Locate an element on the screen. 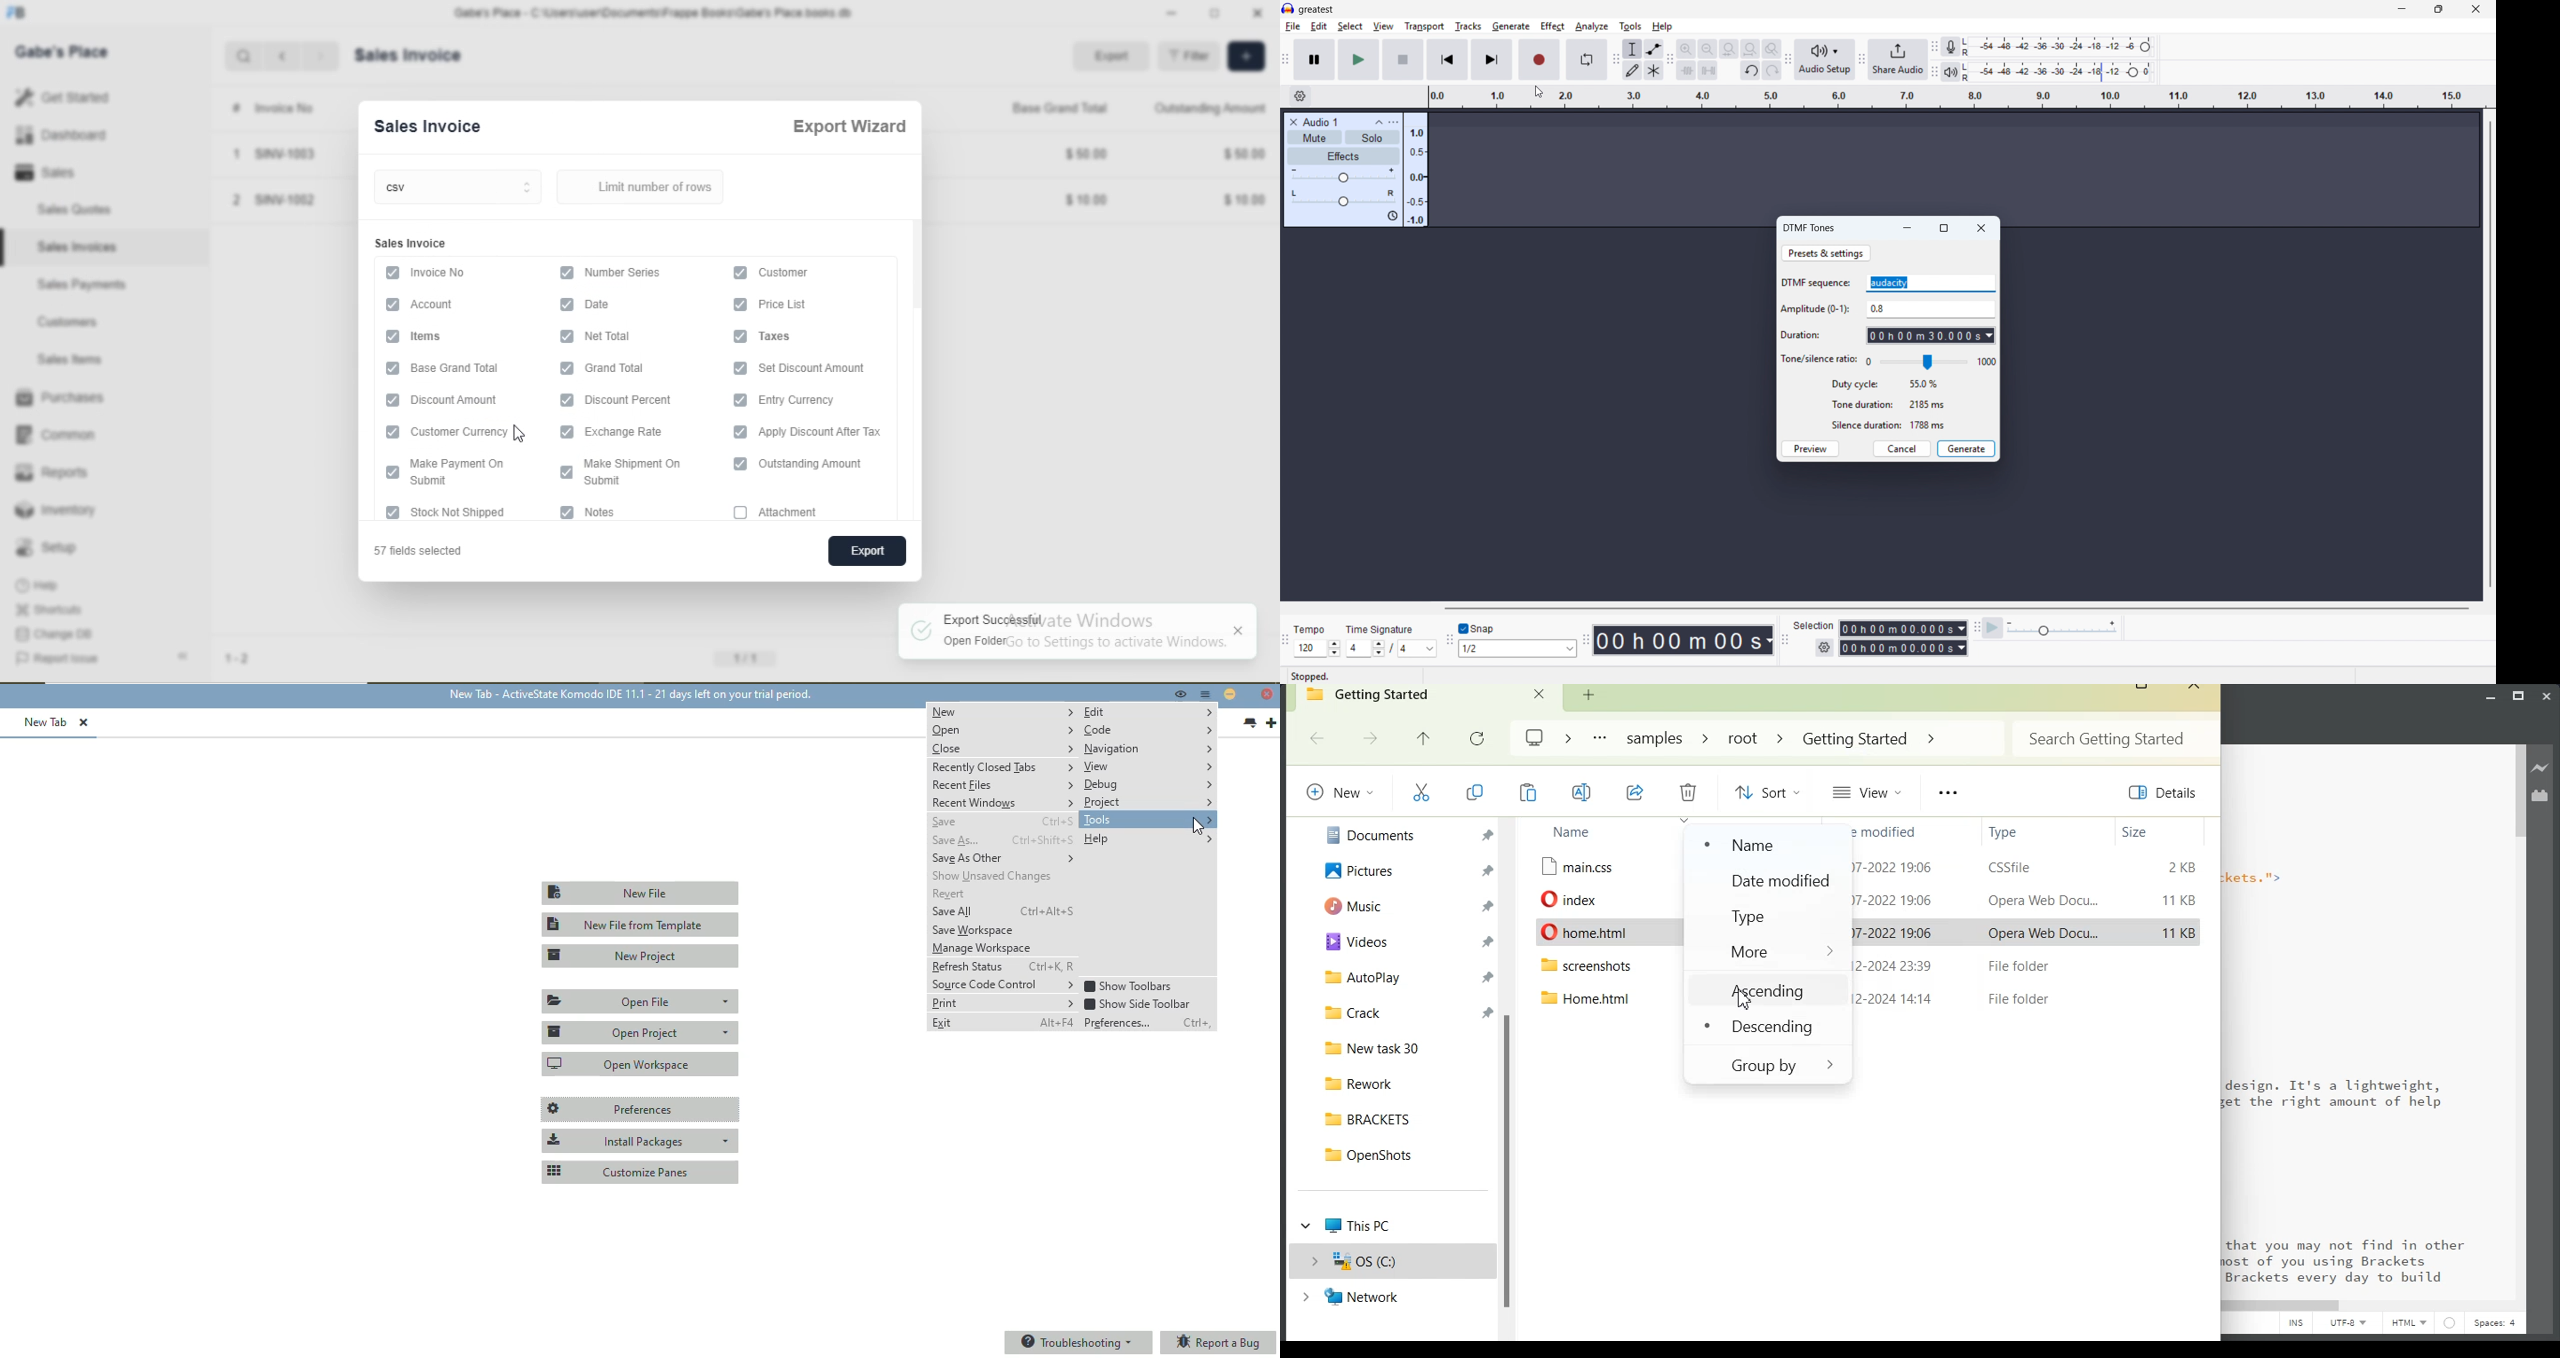 The width and height of the screenshot is (2576, 1372). Vertical Scroll bar  is located at coordinates (2518, 1021).